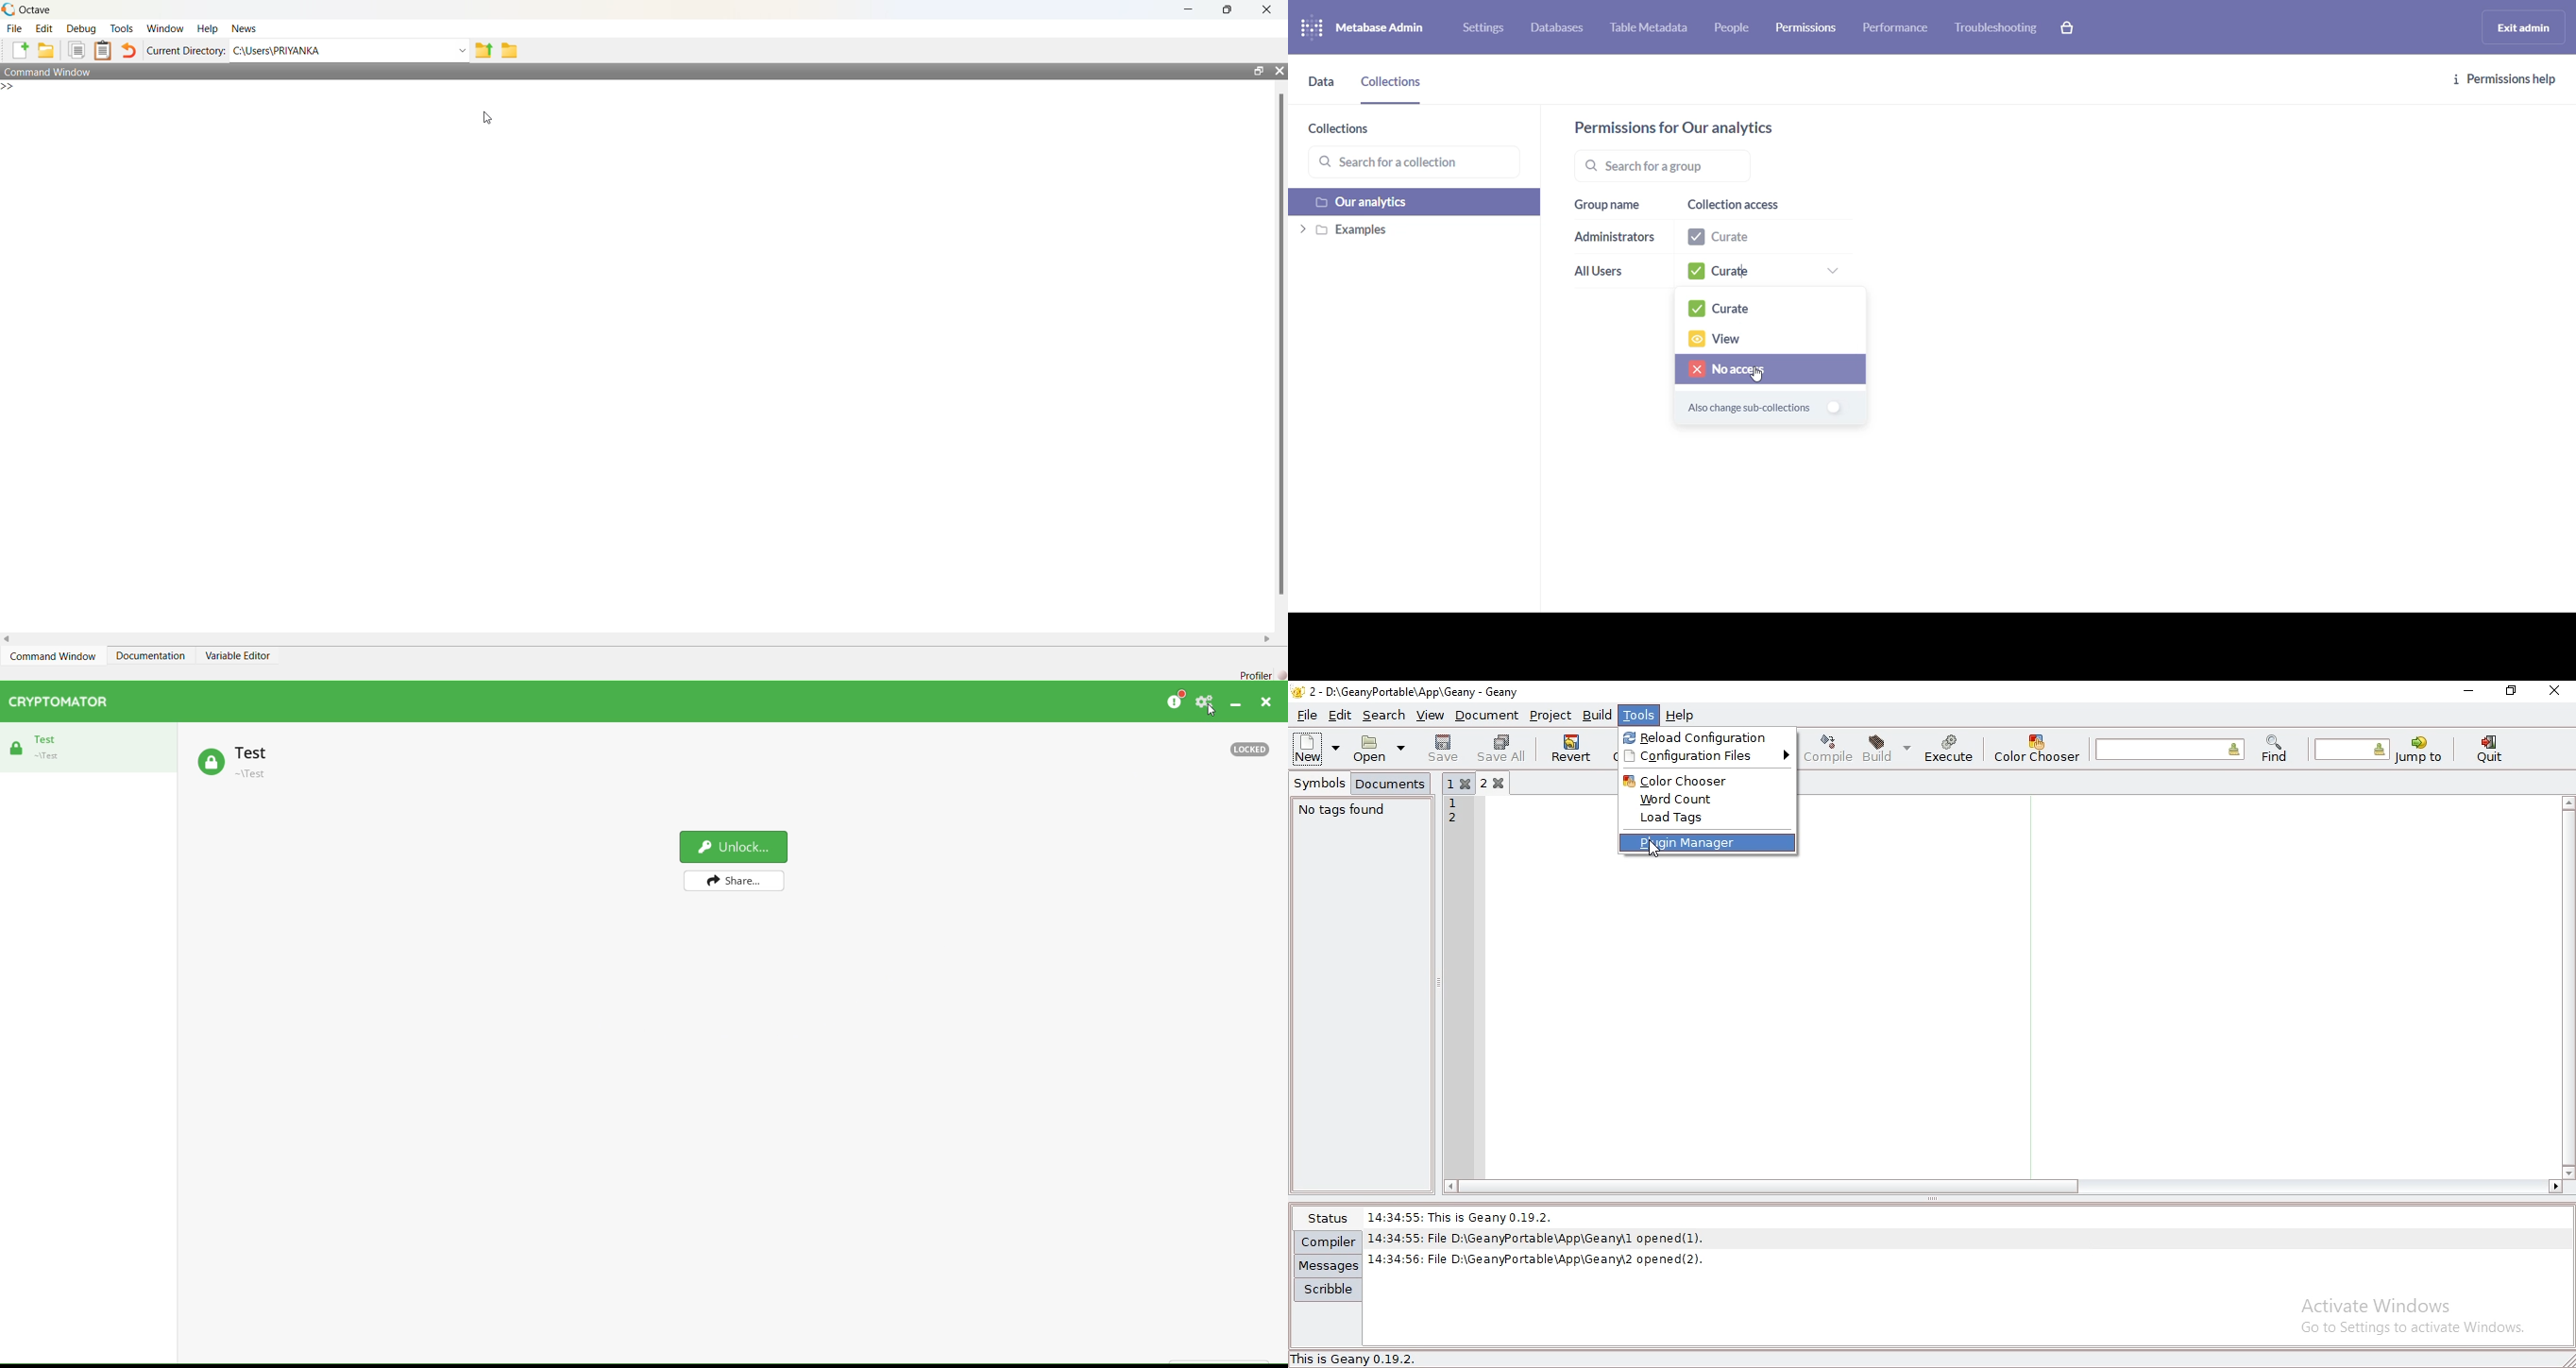  What do you see at coordinates (2409, 1330) in the screenshot?
I see `go to settings to activate windows` at bounding box center [2409, 1330].